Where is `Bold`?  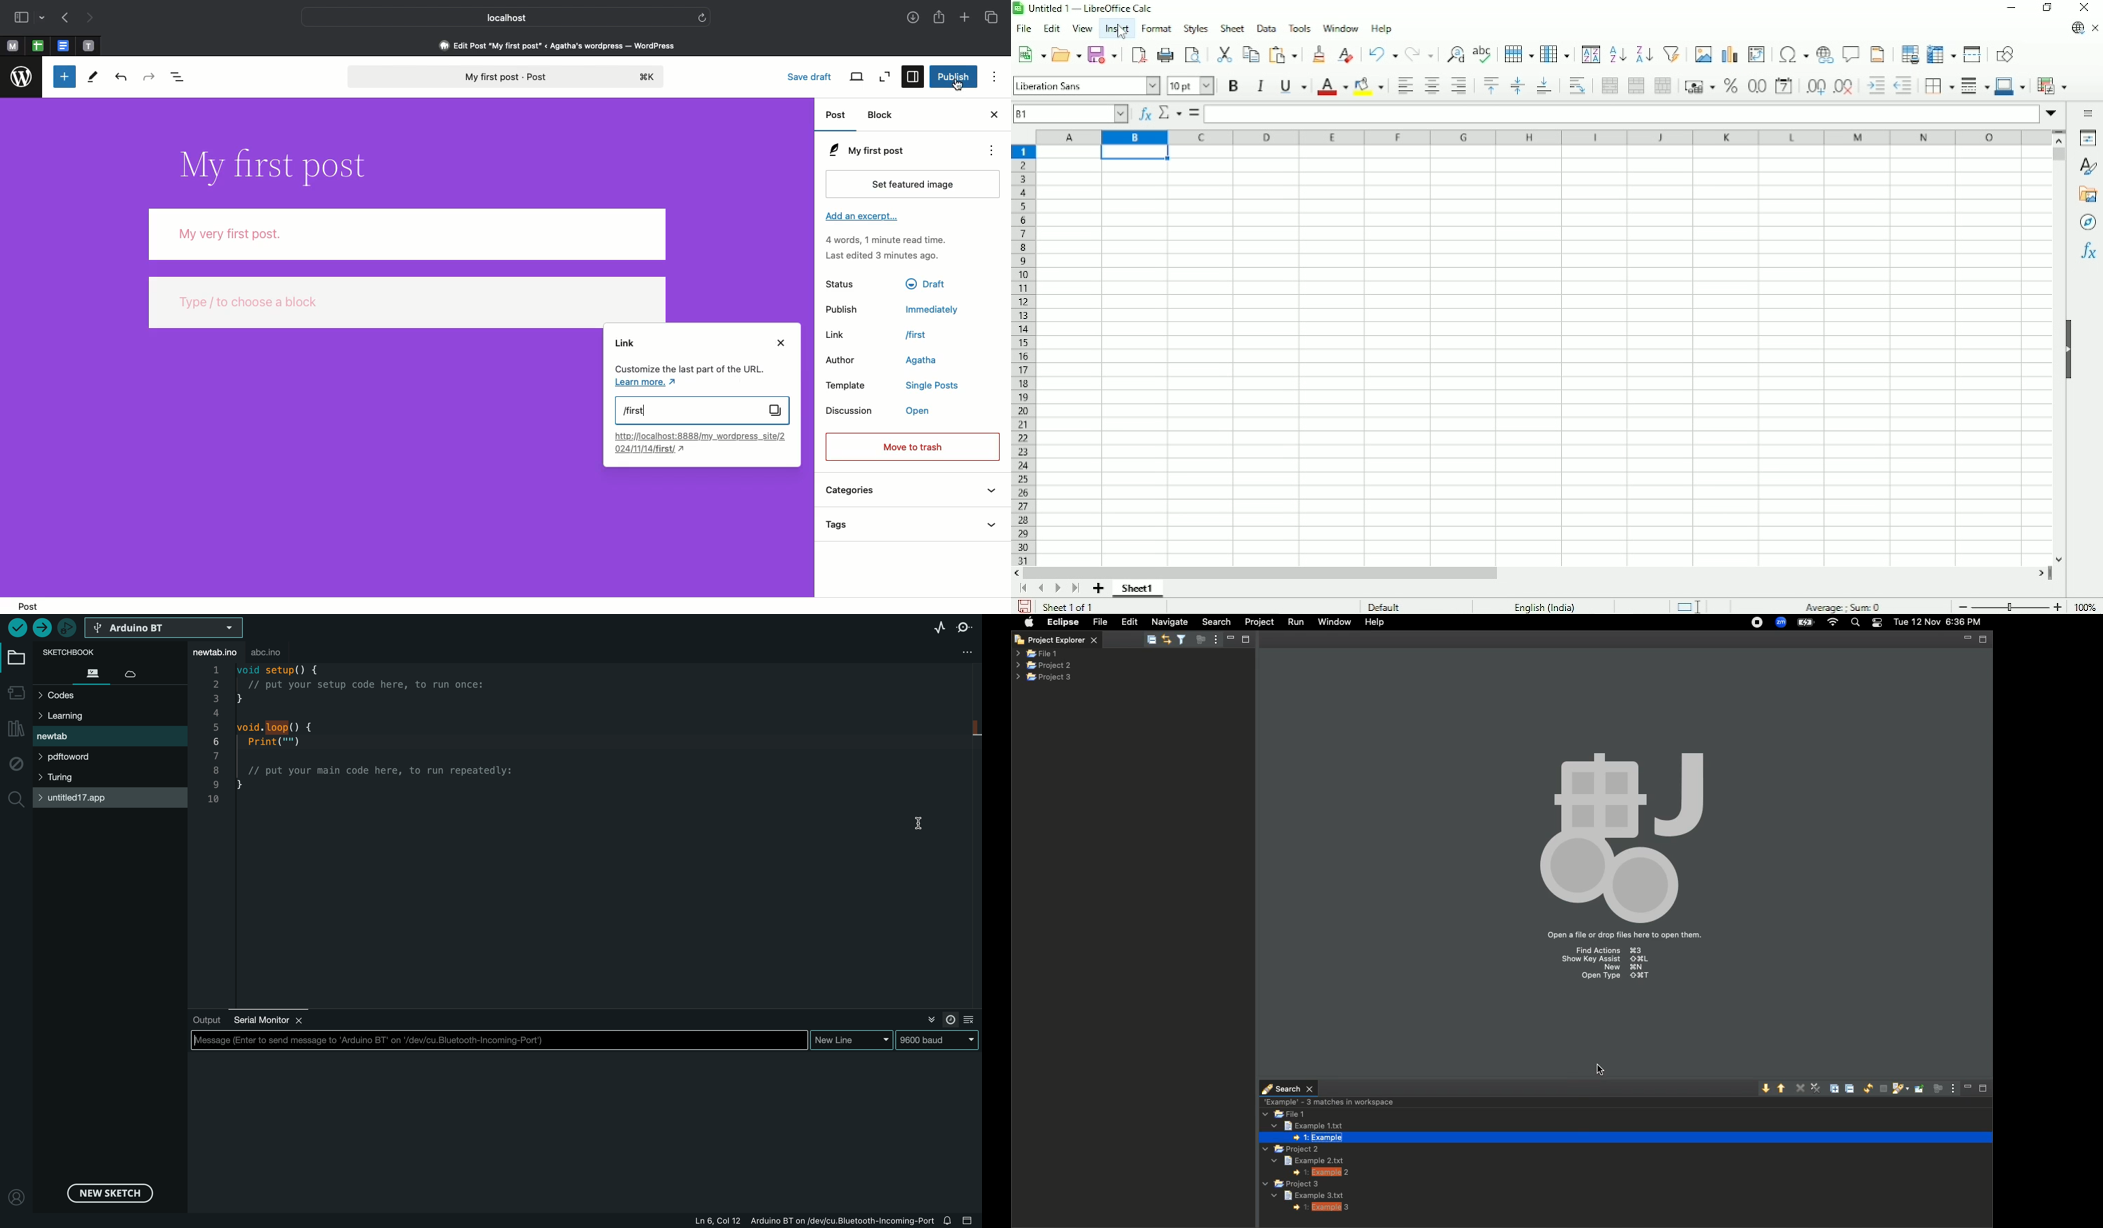
Bold is located at coordinates (1235, 85).